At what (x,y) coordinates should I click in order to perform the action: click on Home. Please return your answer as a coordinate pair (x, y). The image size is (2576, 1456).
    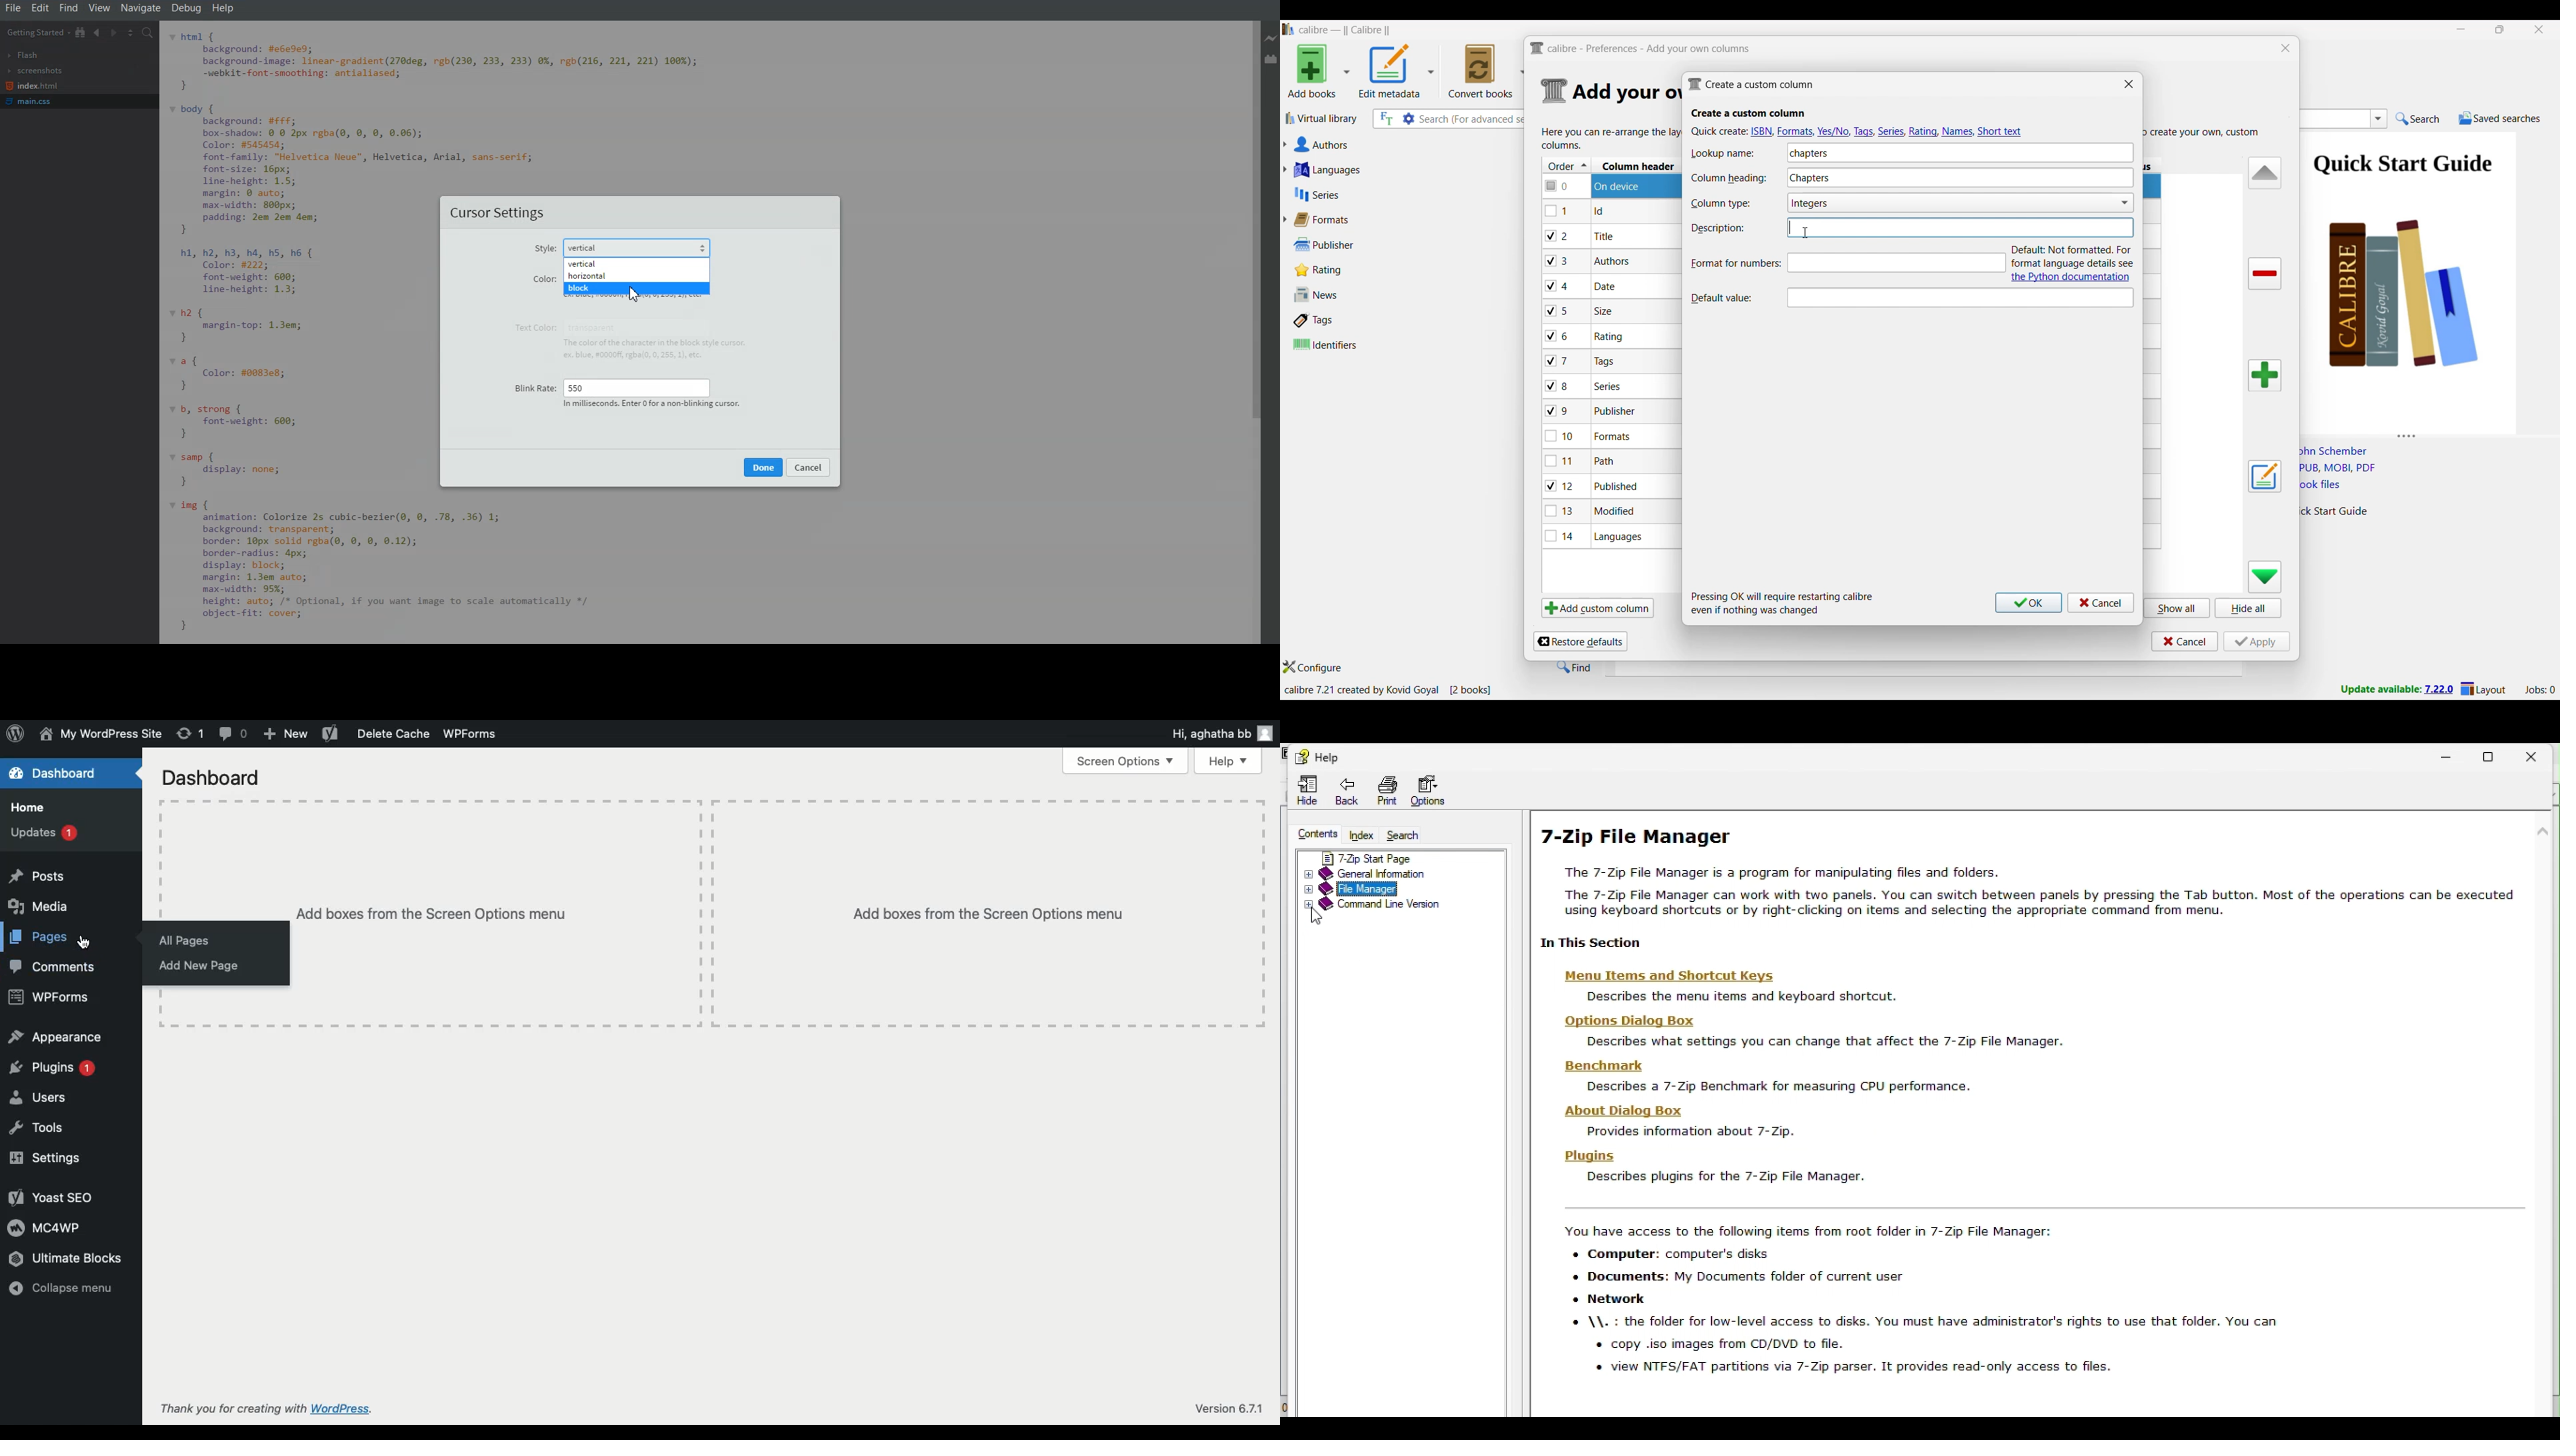
    Looking at the image, I should click on (28, 807).